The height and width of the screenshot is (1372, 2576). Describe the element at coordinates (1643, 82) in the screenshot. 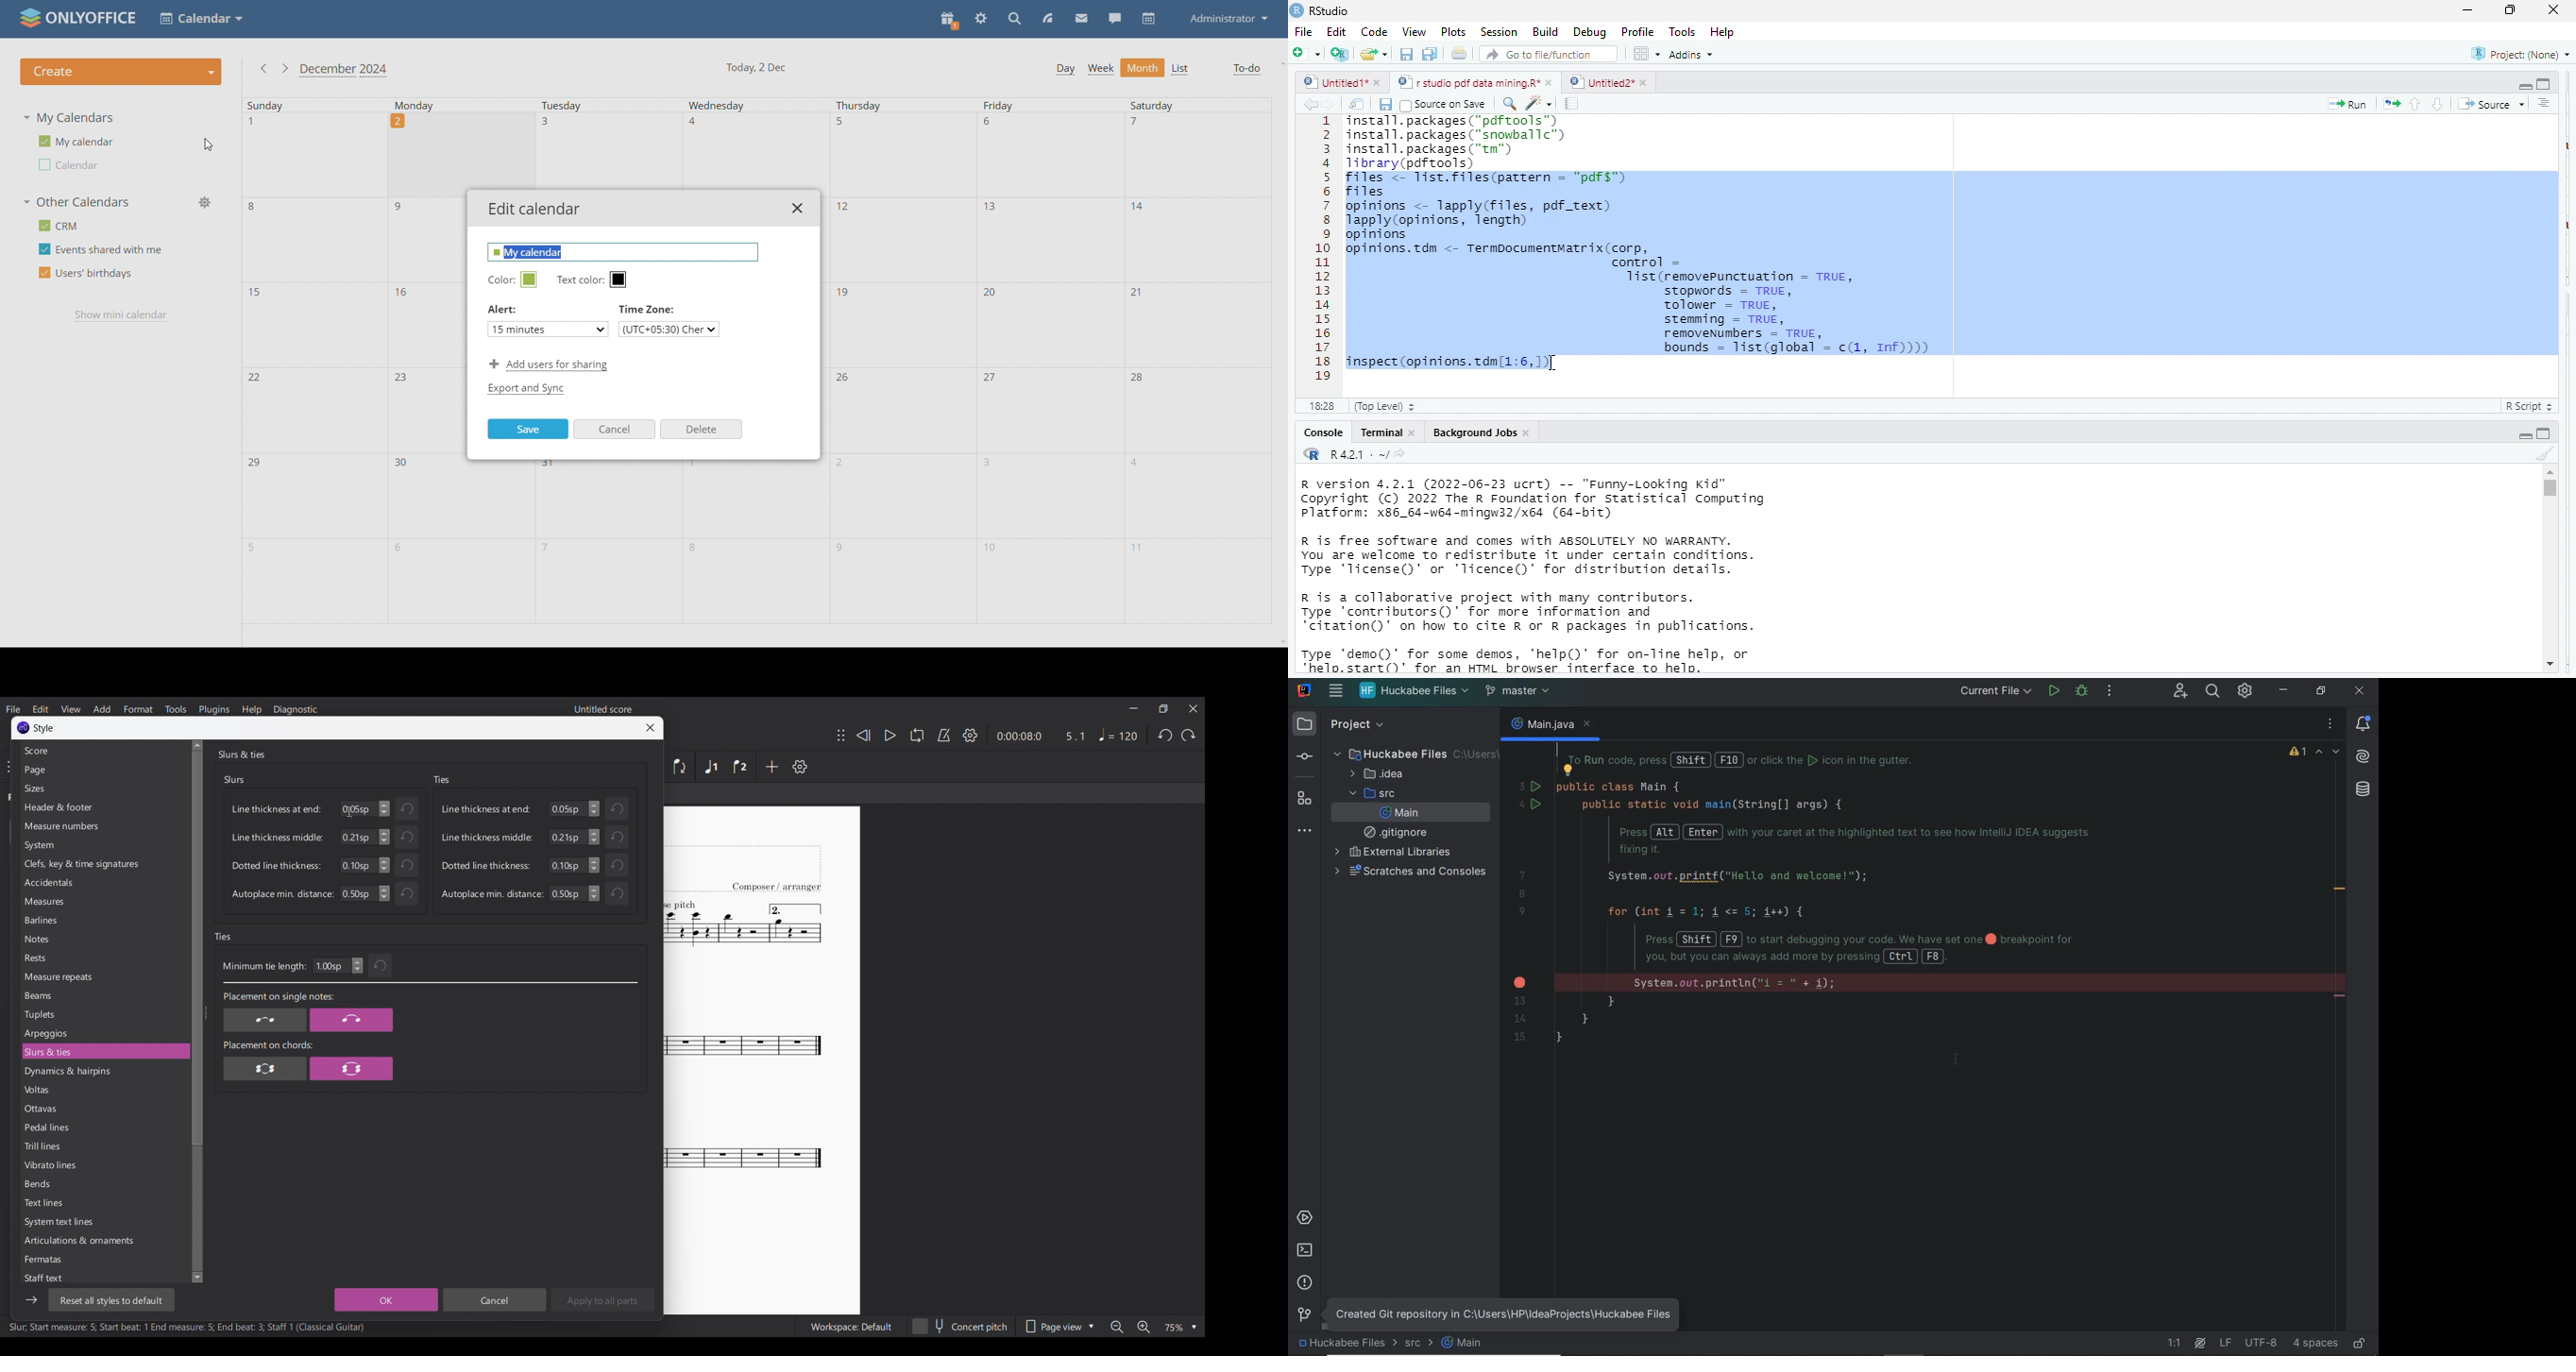

I see `close` at that location.